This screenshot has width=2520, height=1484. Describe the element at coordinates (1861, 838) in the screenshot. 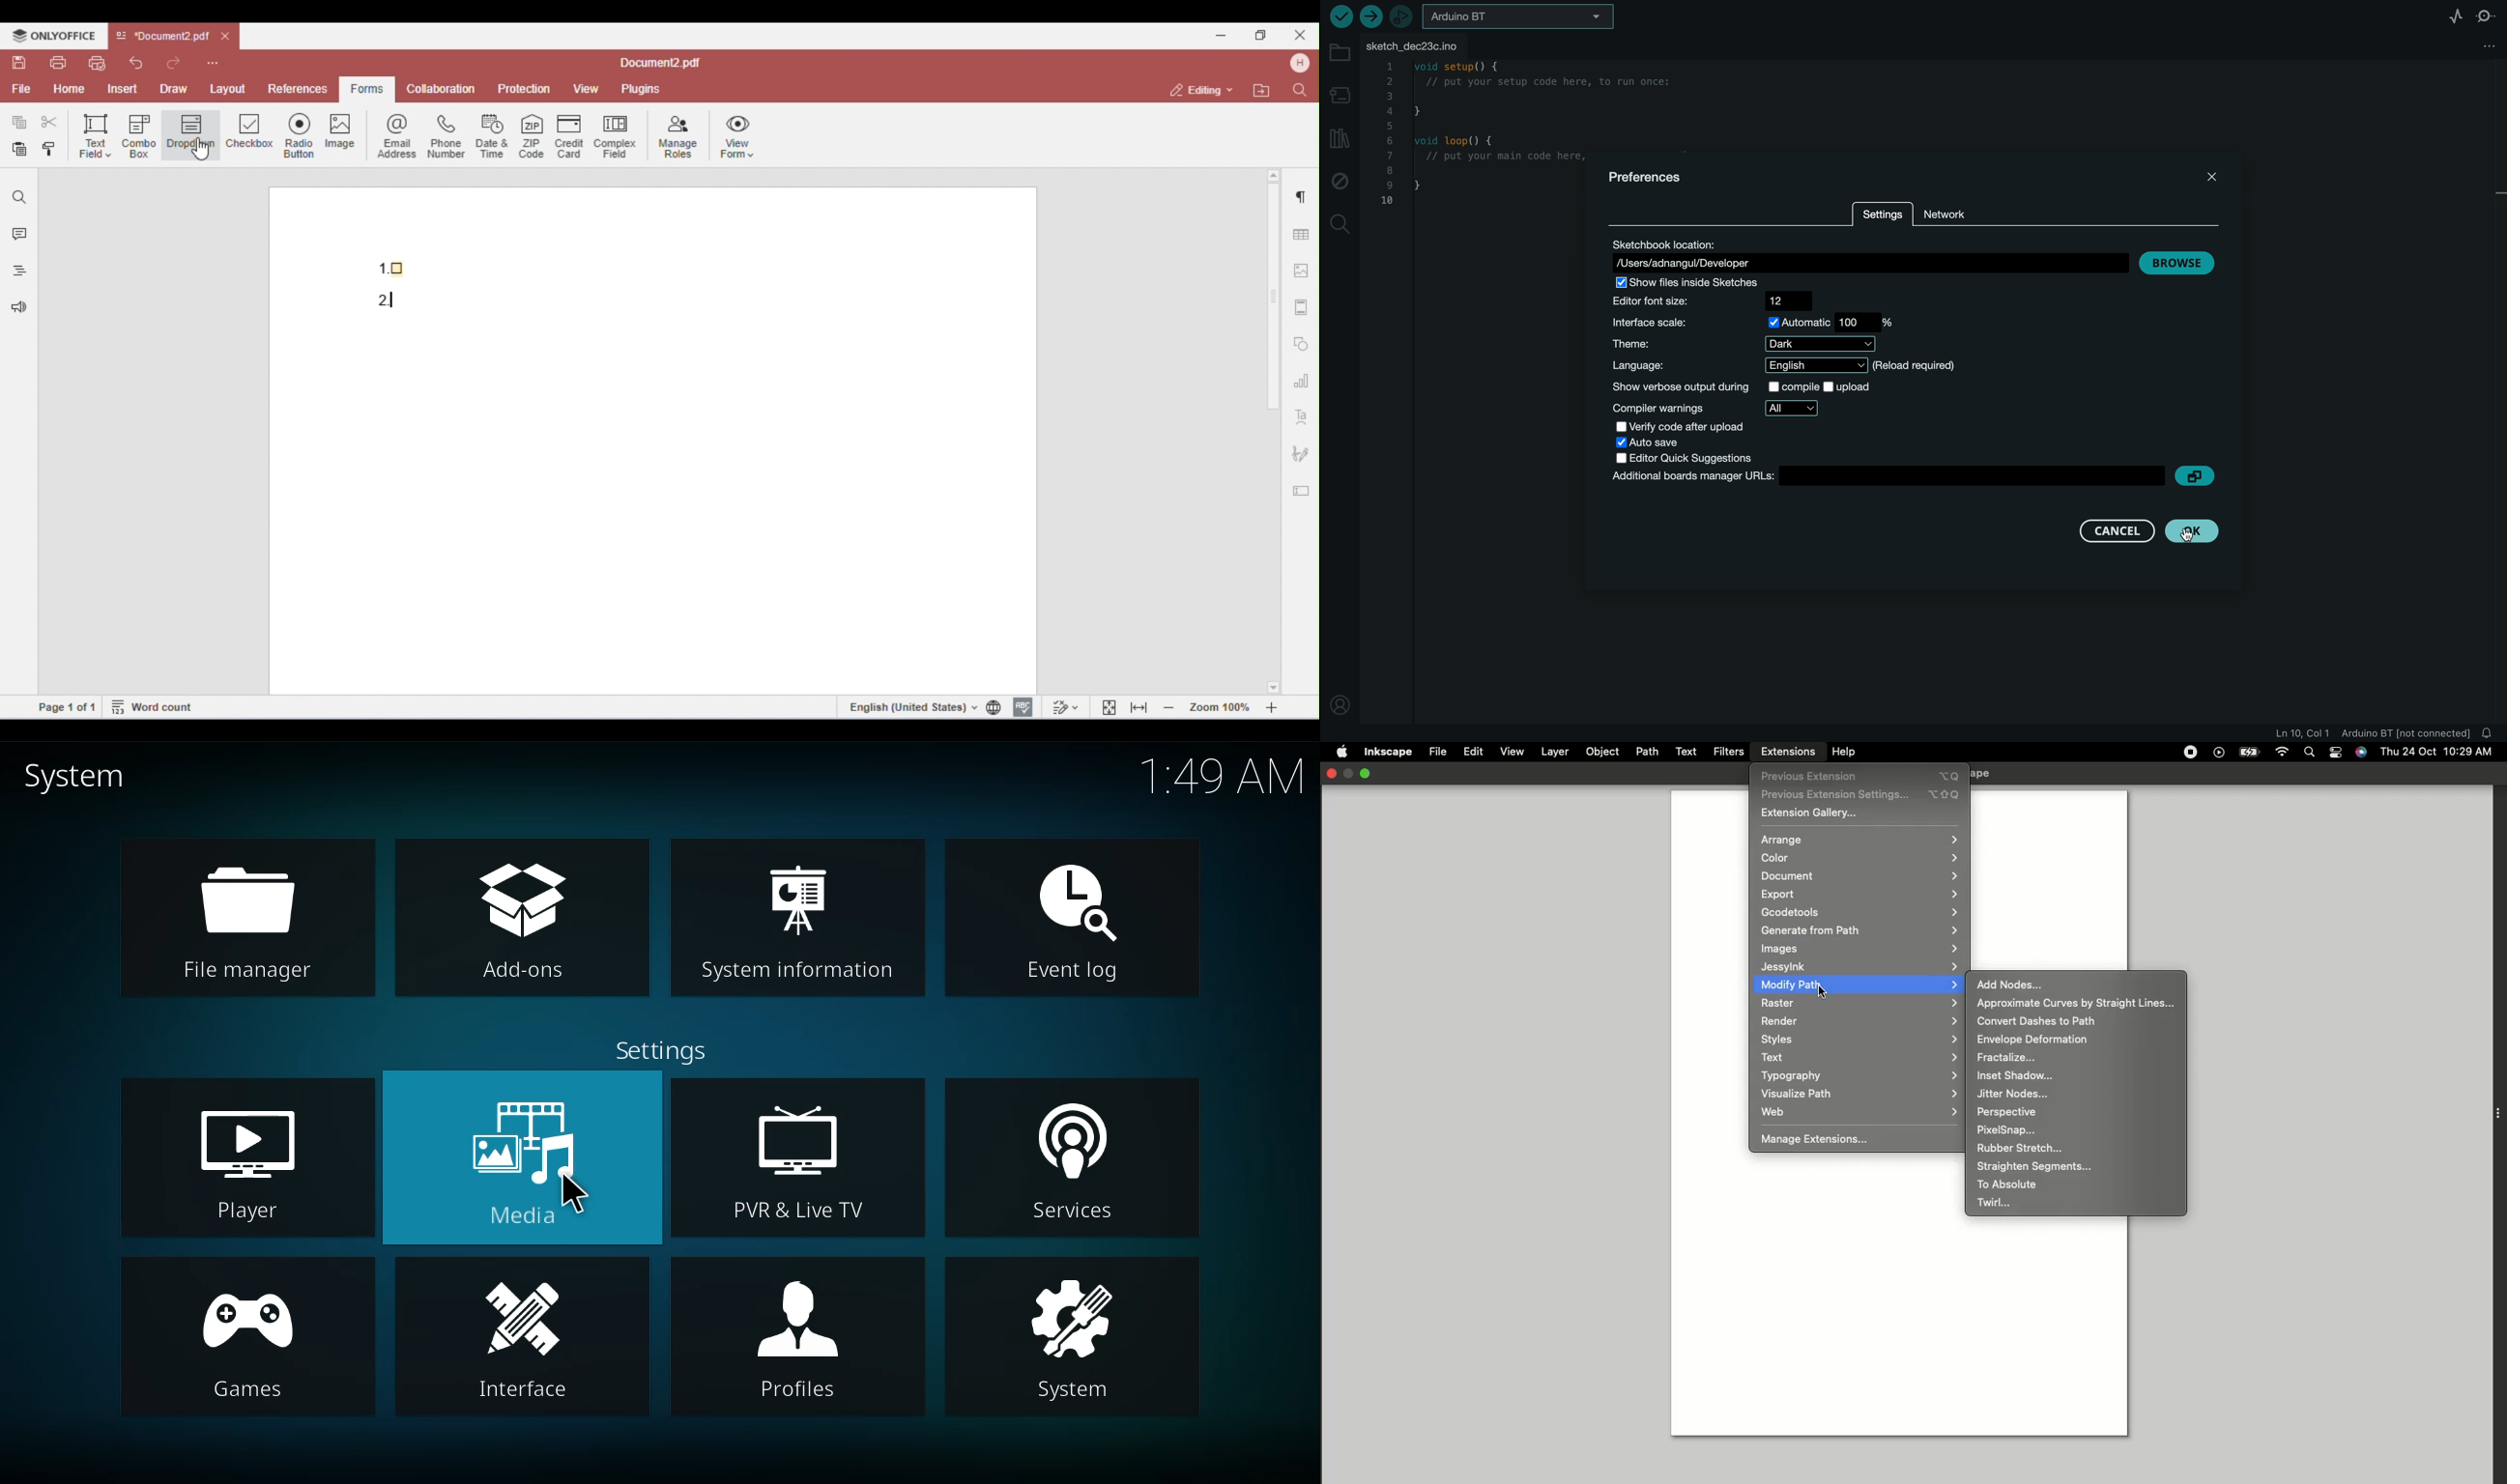

I see `Arrange` at that location.